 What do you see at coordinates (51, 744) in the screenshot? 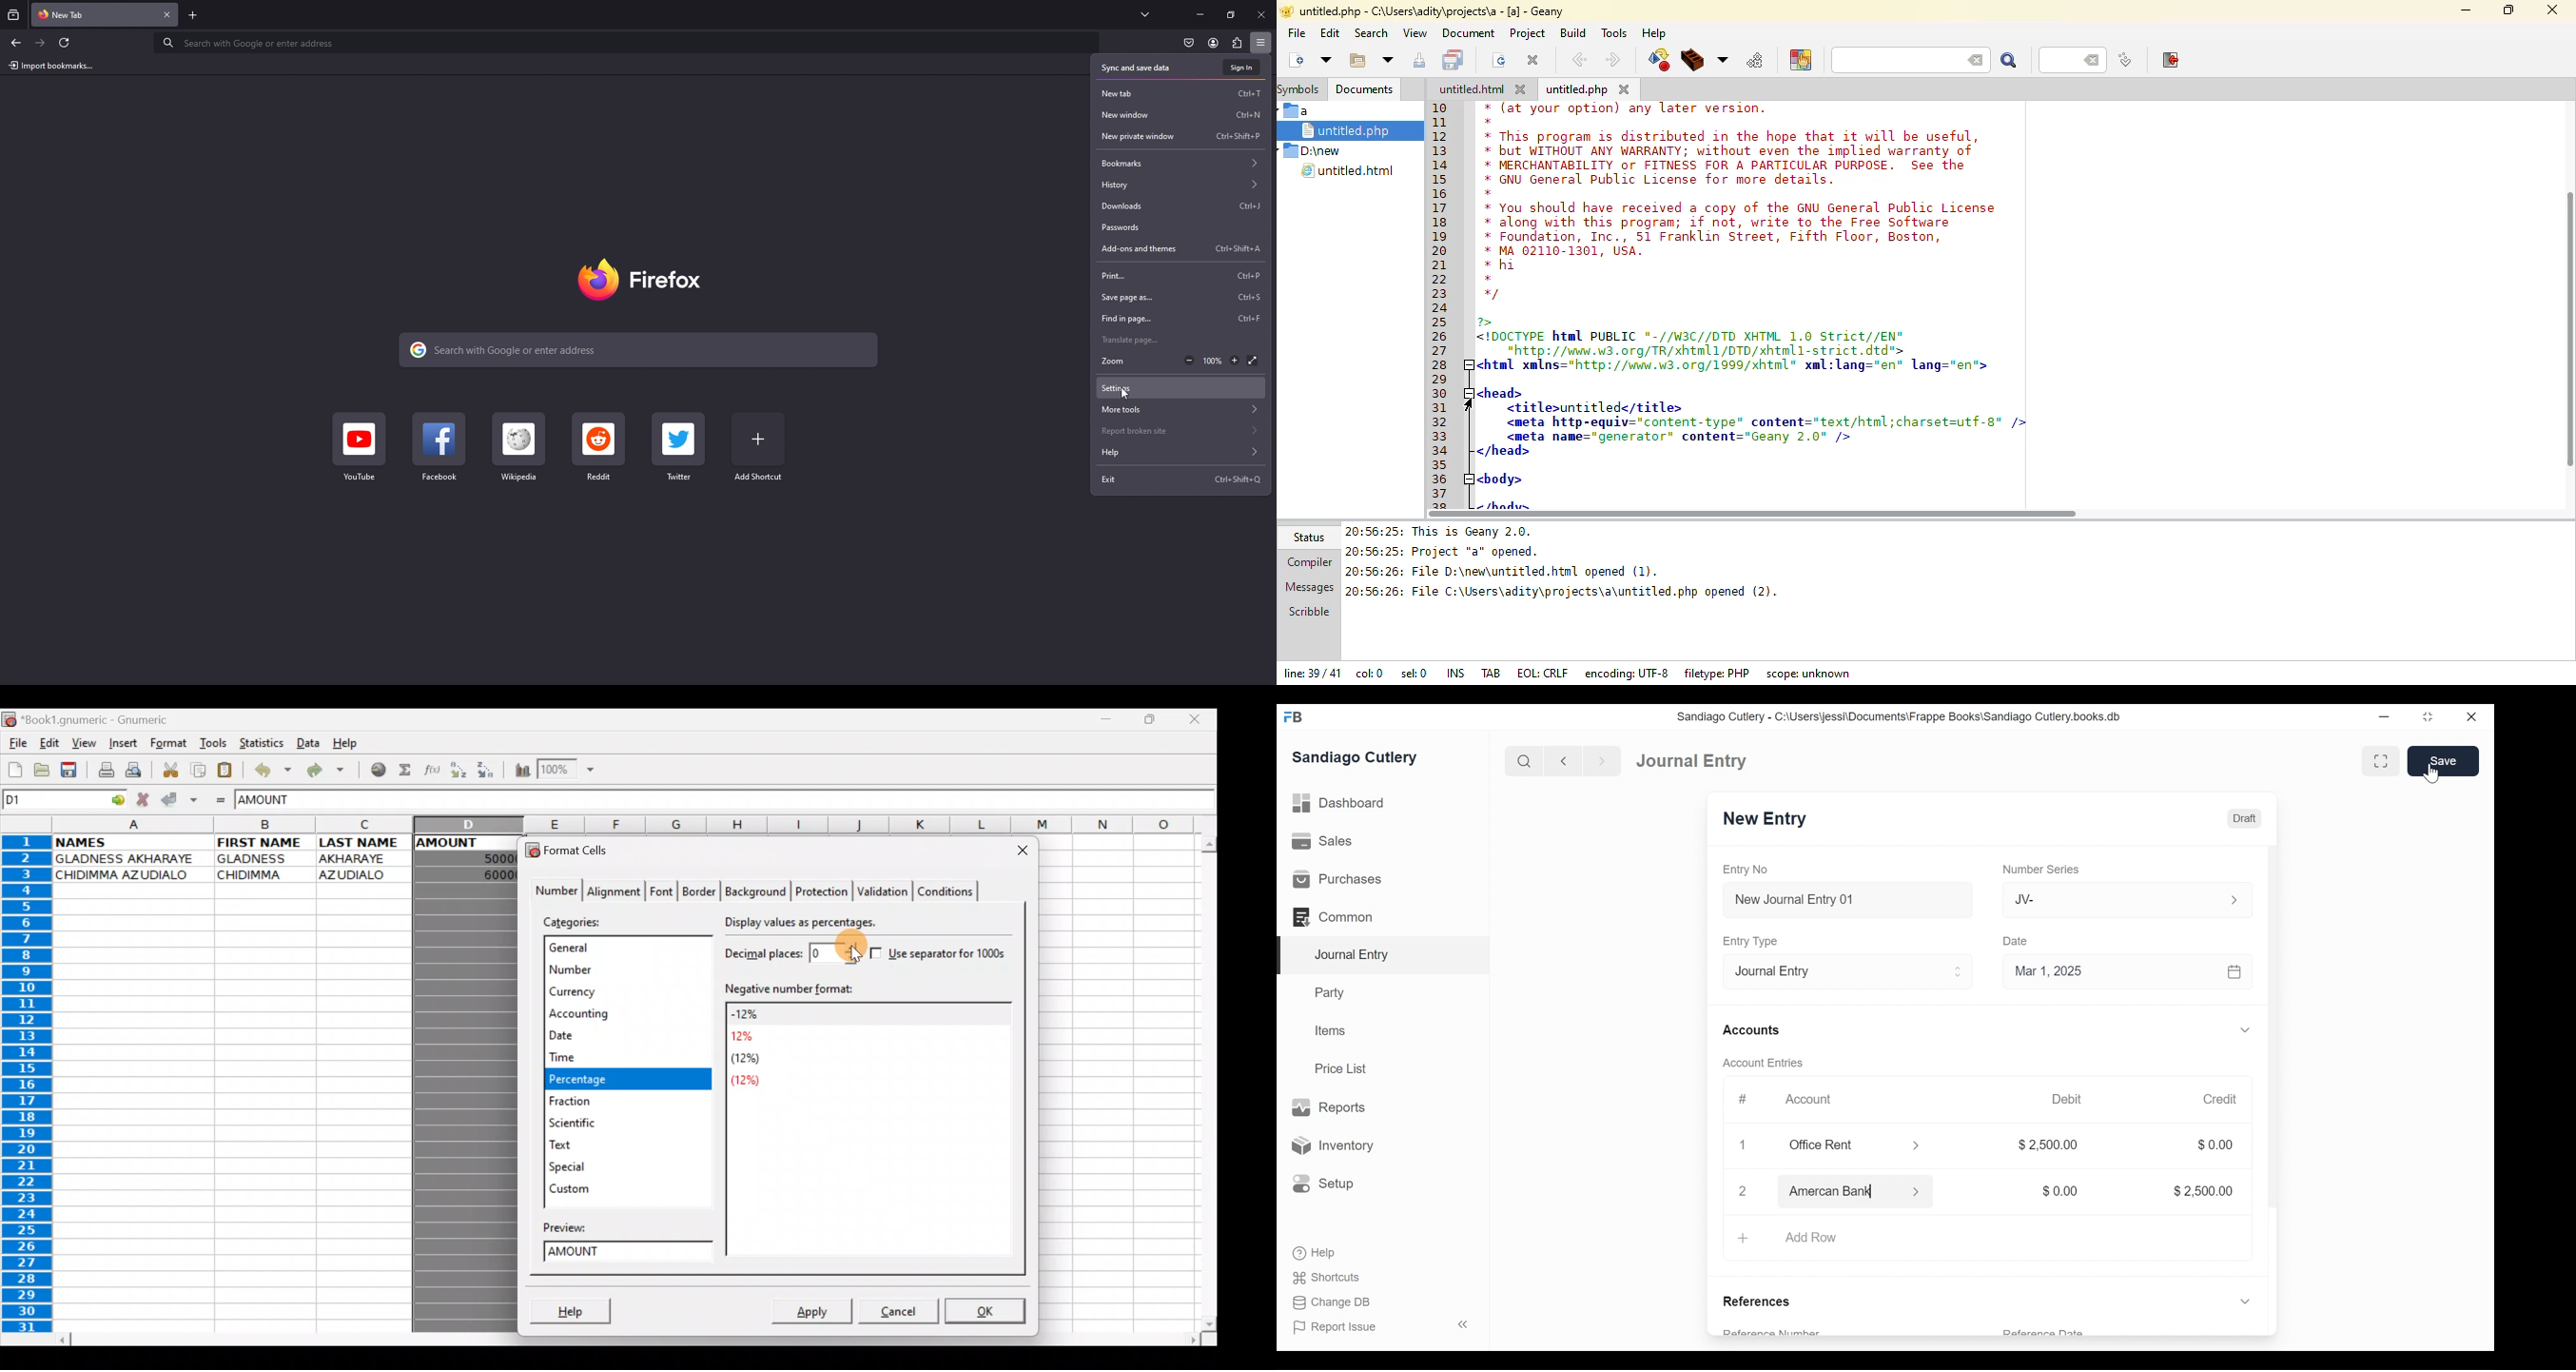
I see `Edit` at bounding box center [51, 744].